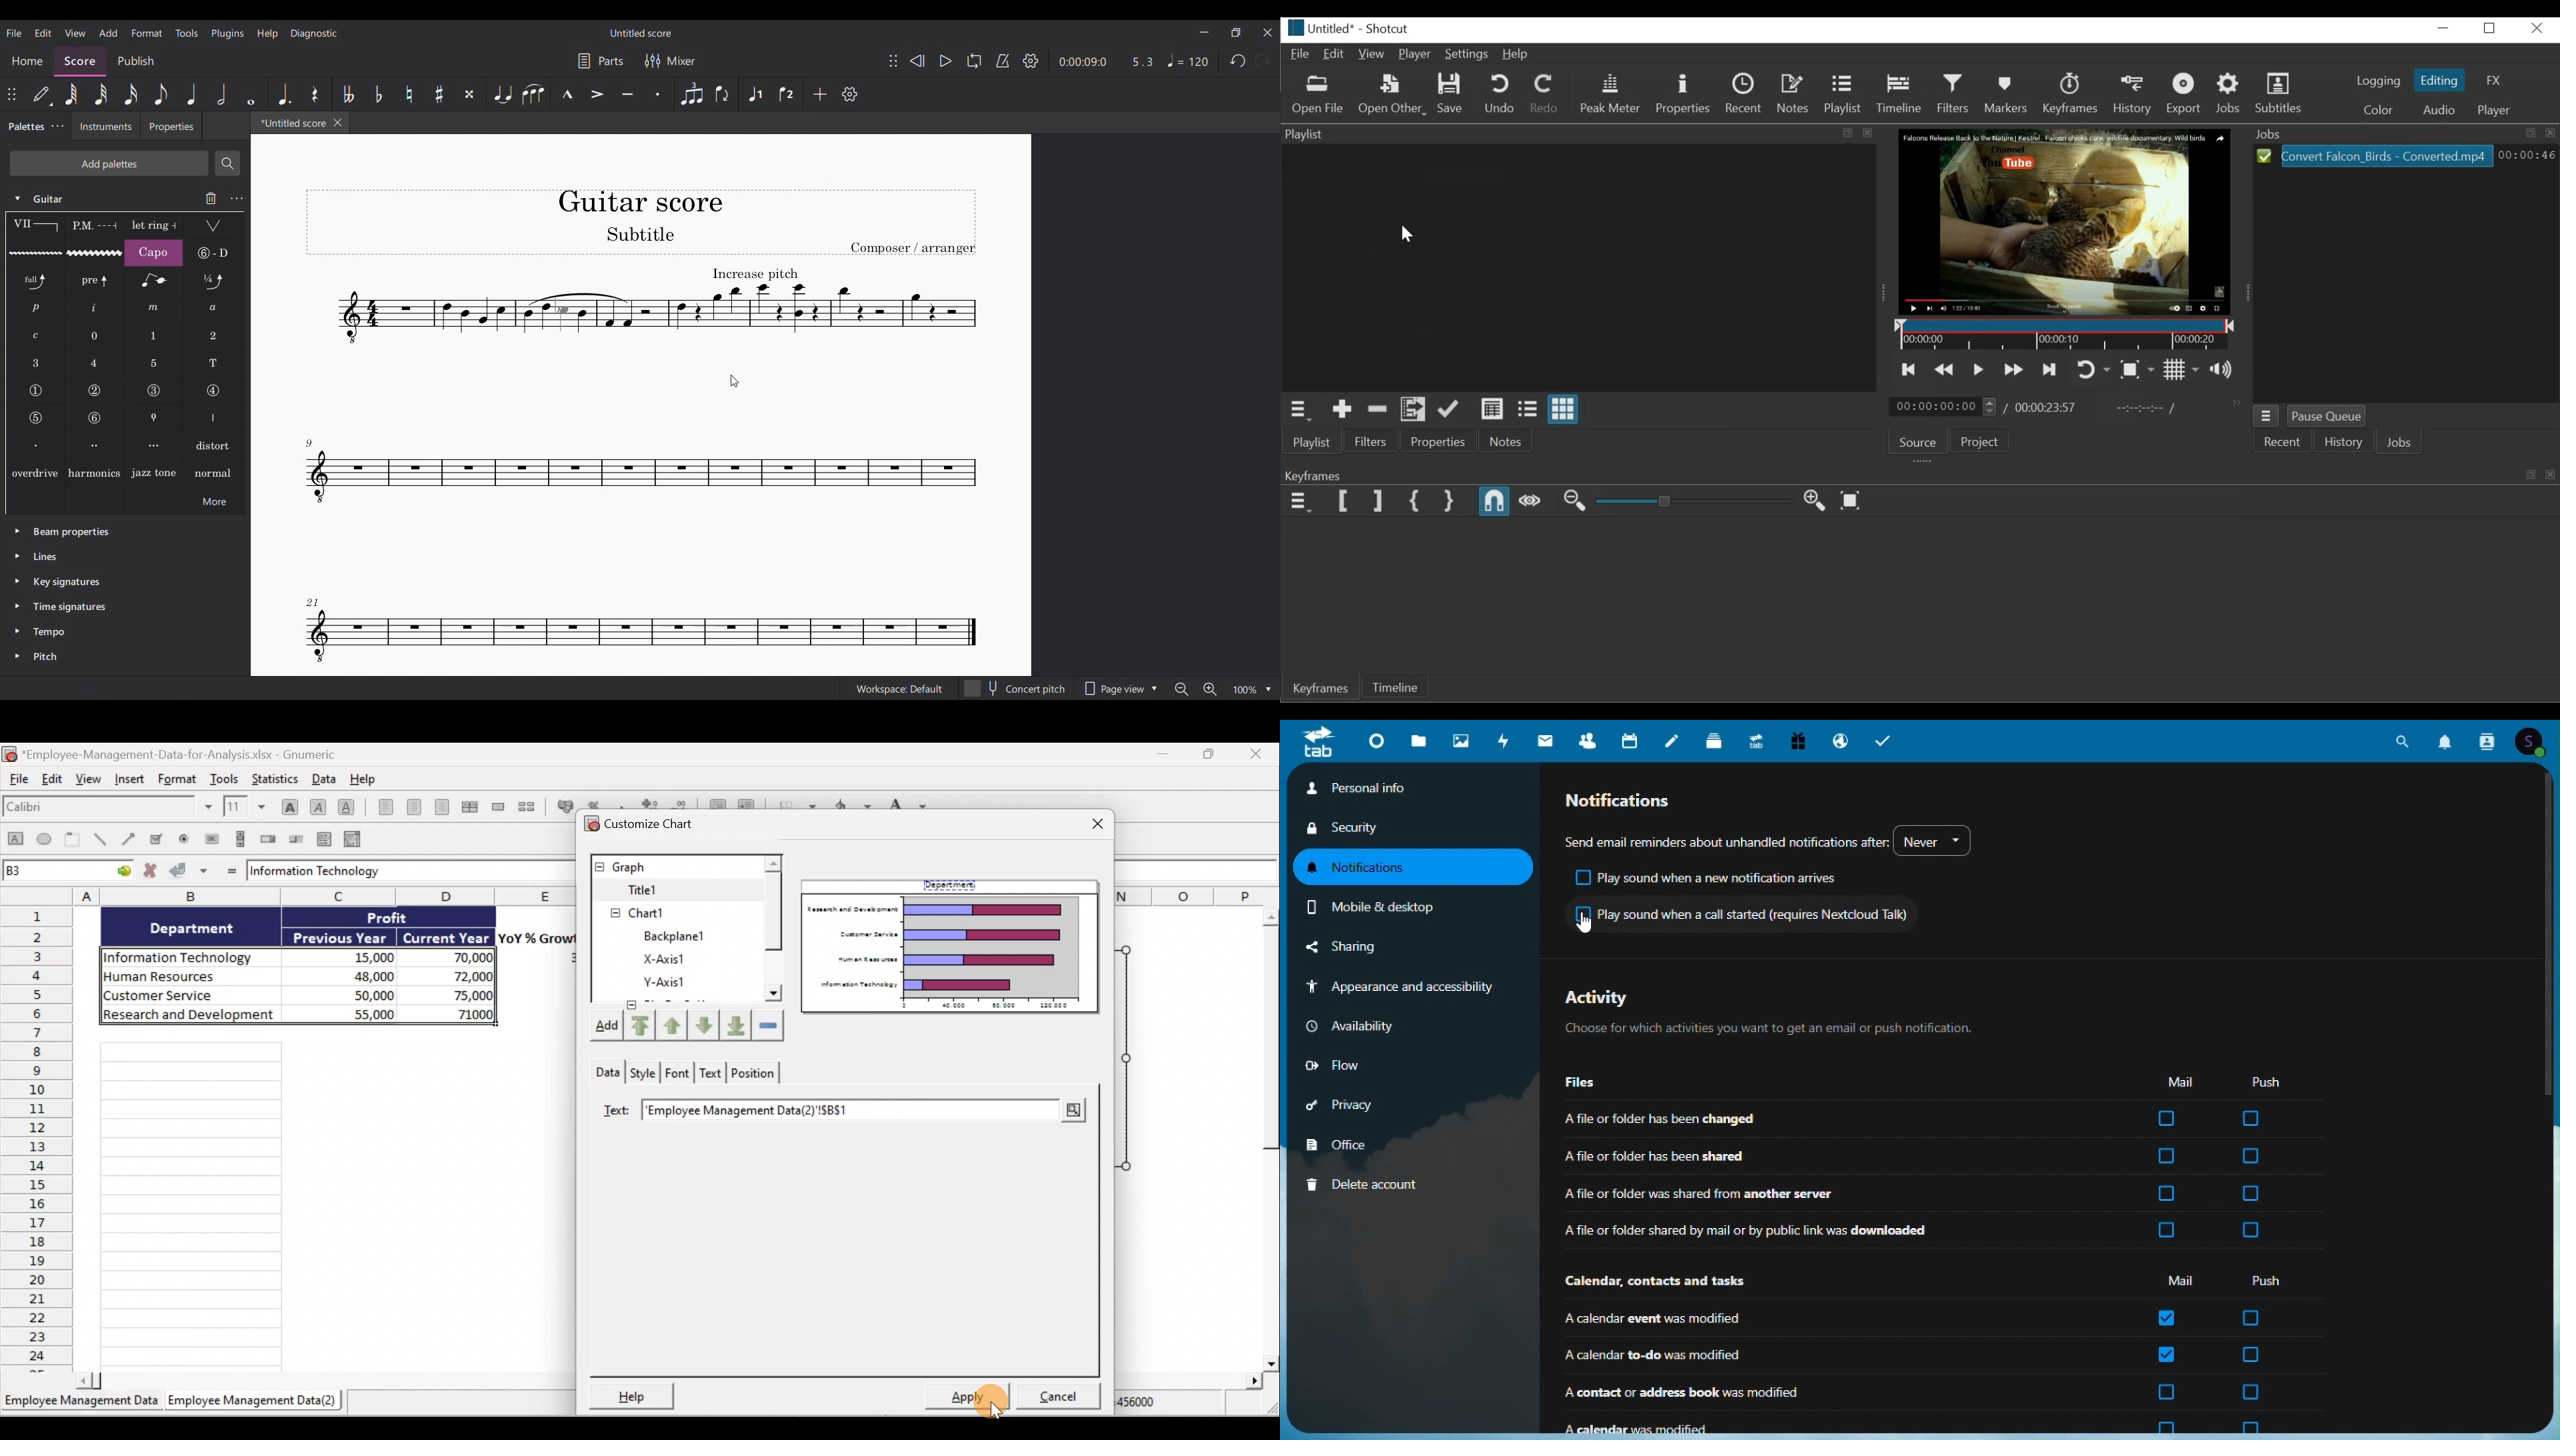  Describe the element at coordinates (533, 94) in the screenshot. I see `Slur` at that location.